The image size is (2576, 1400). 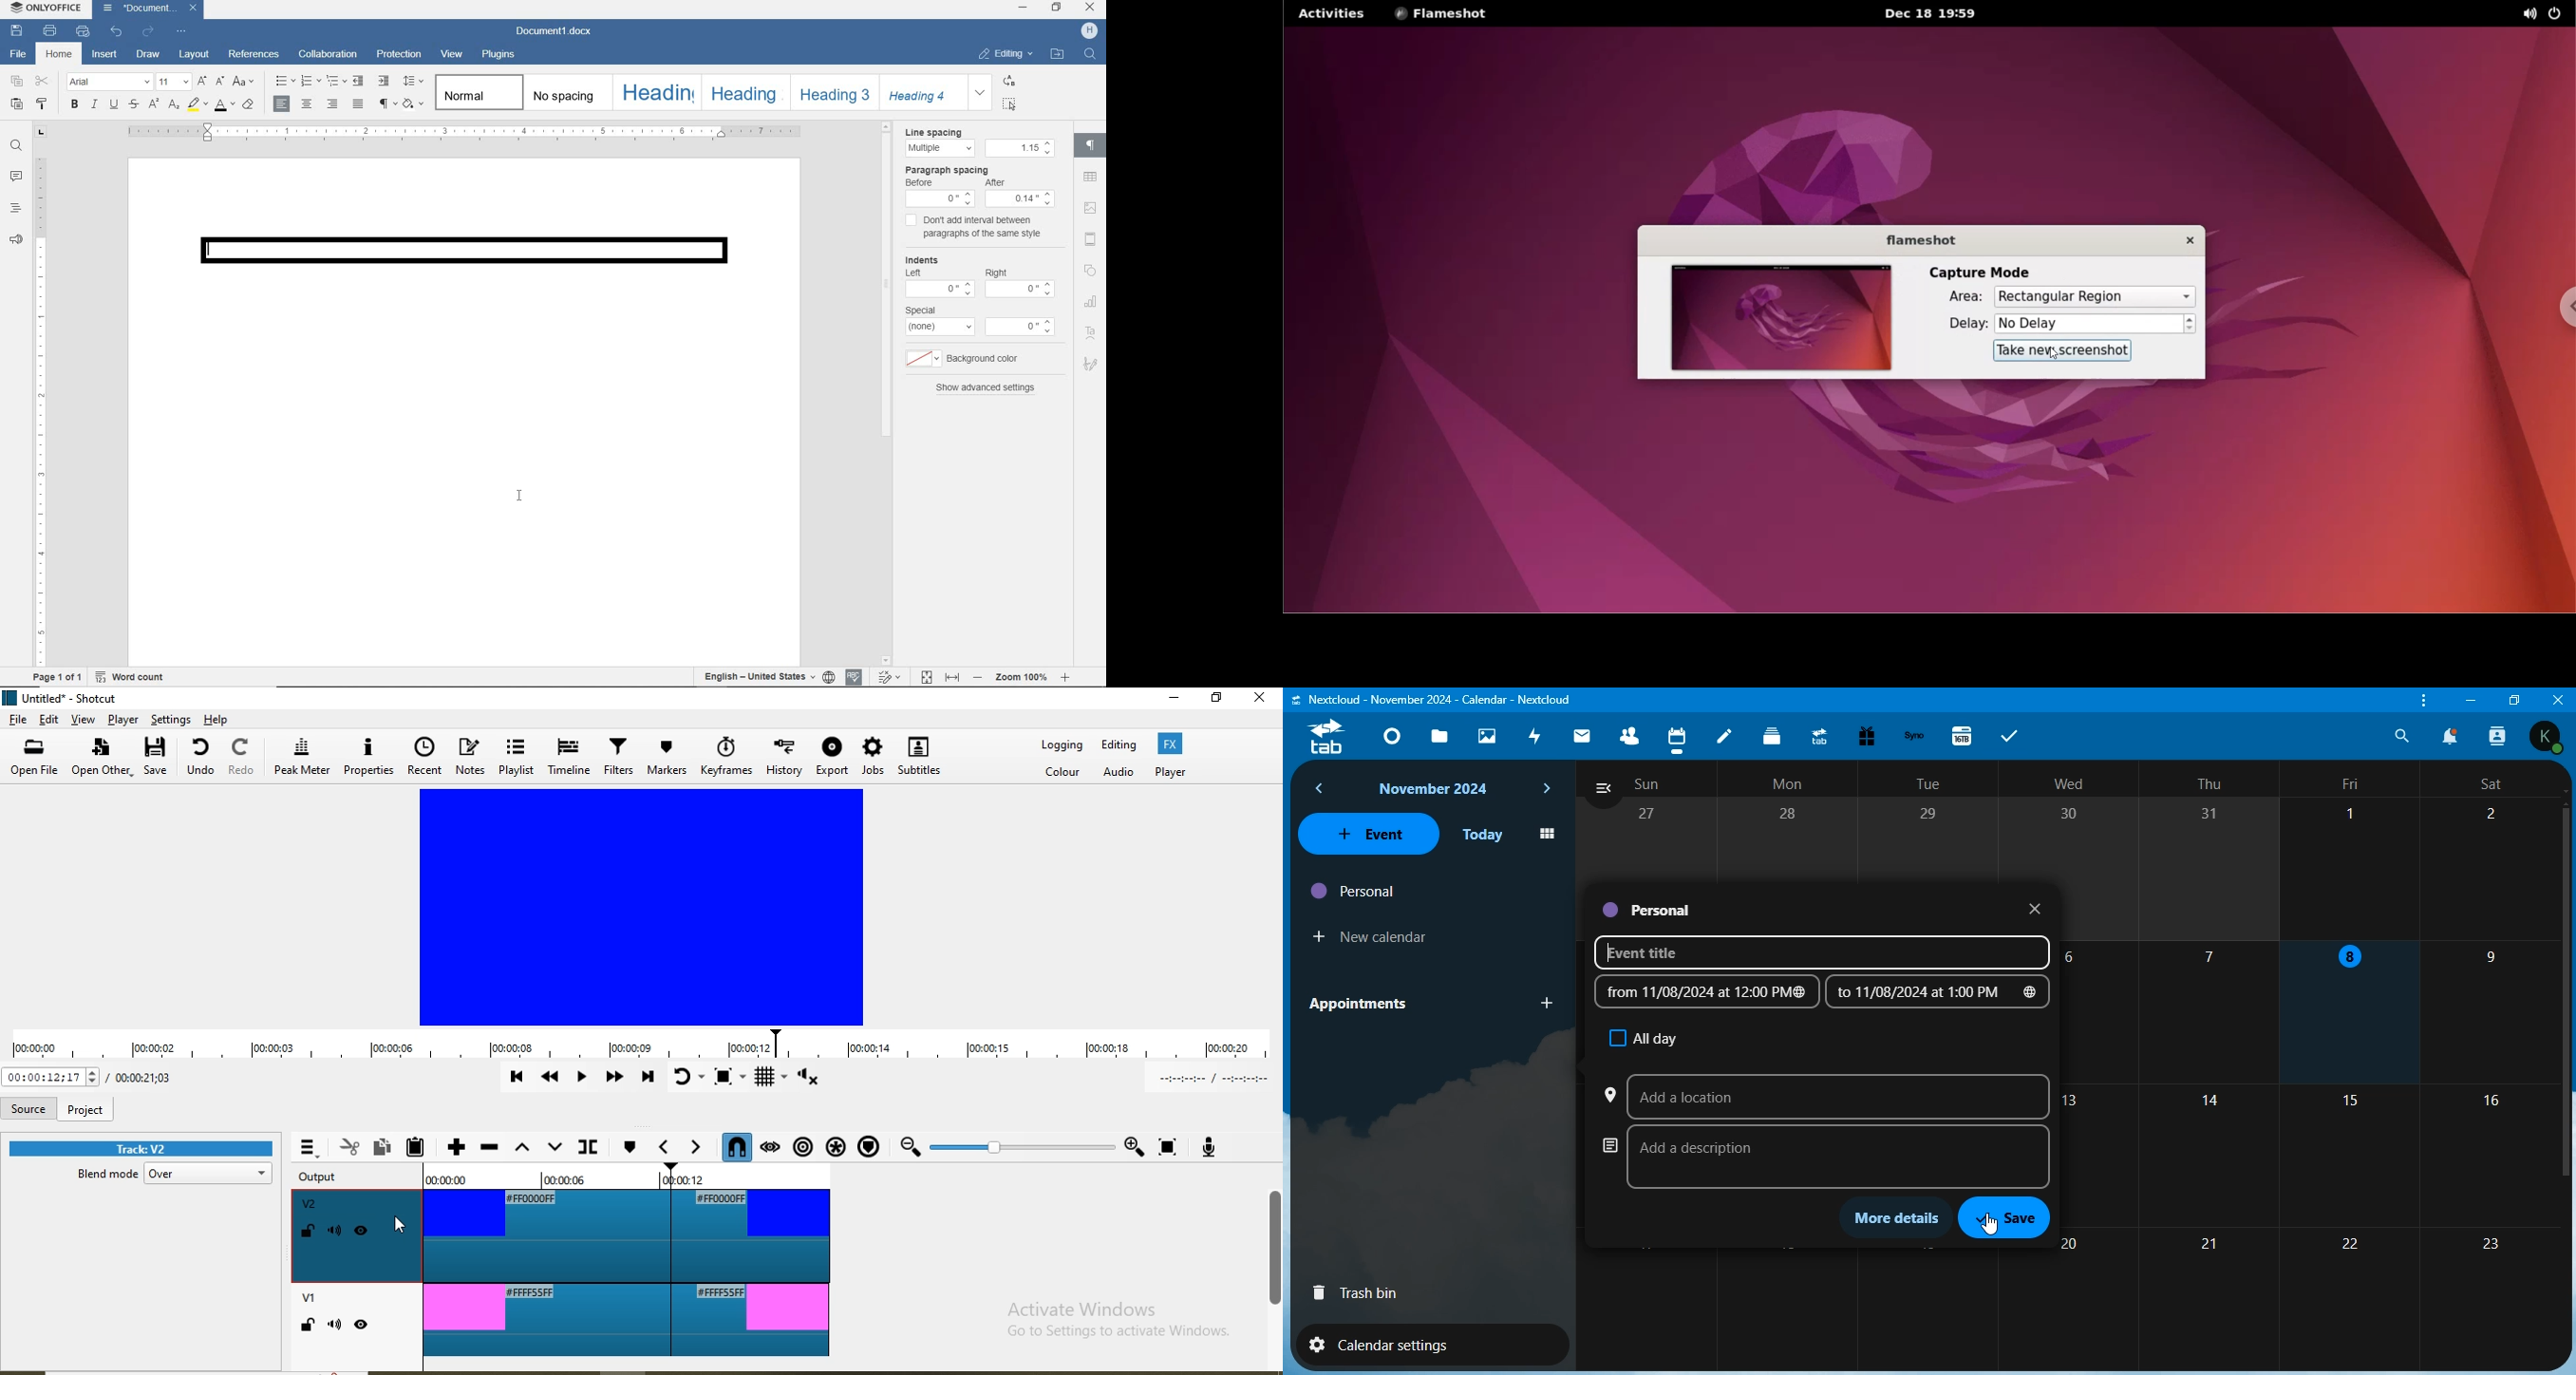 I want to click on photos, so click(x=1488, y=737).